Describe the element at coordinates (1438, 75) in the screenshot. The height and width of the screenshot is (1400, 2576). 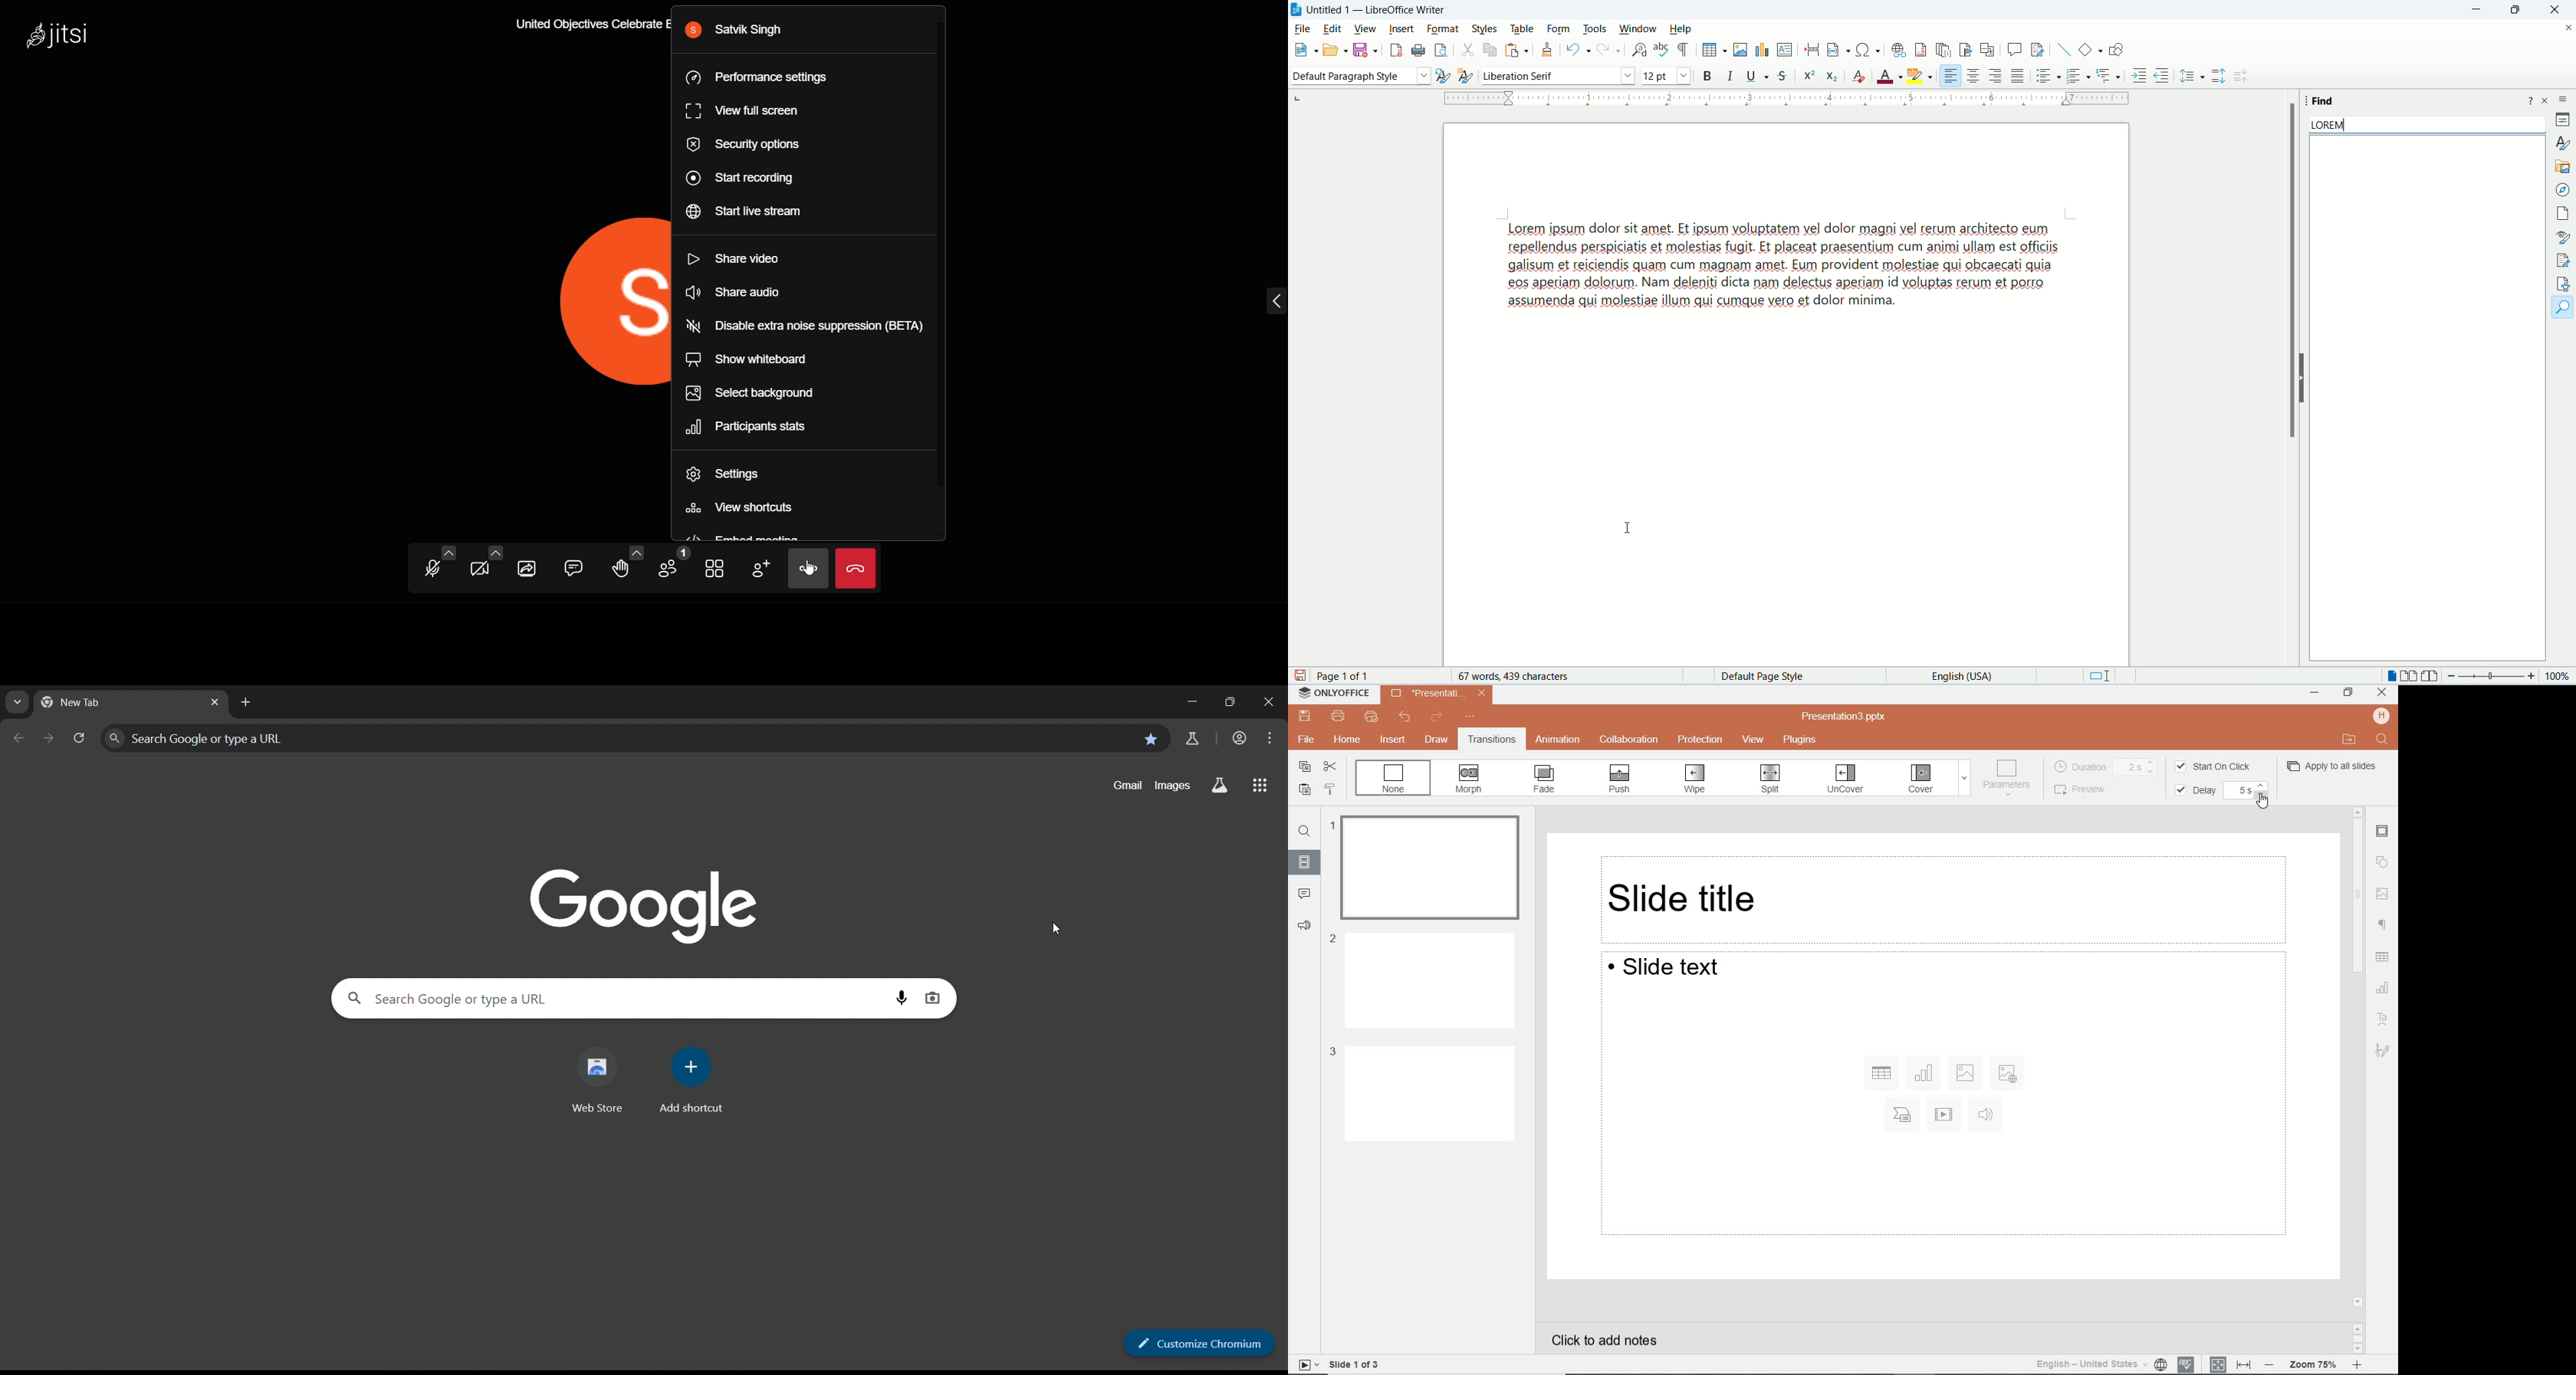
I see `update selected style` at that location.